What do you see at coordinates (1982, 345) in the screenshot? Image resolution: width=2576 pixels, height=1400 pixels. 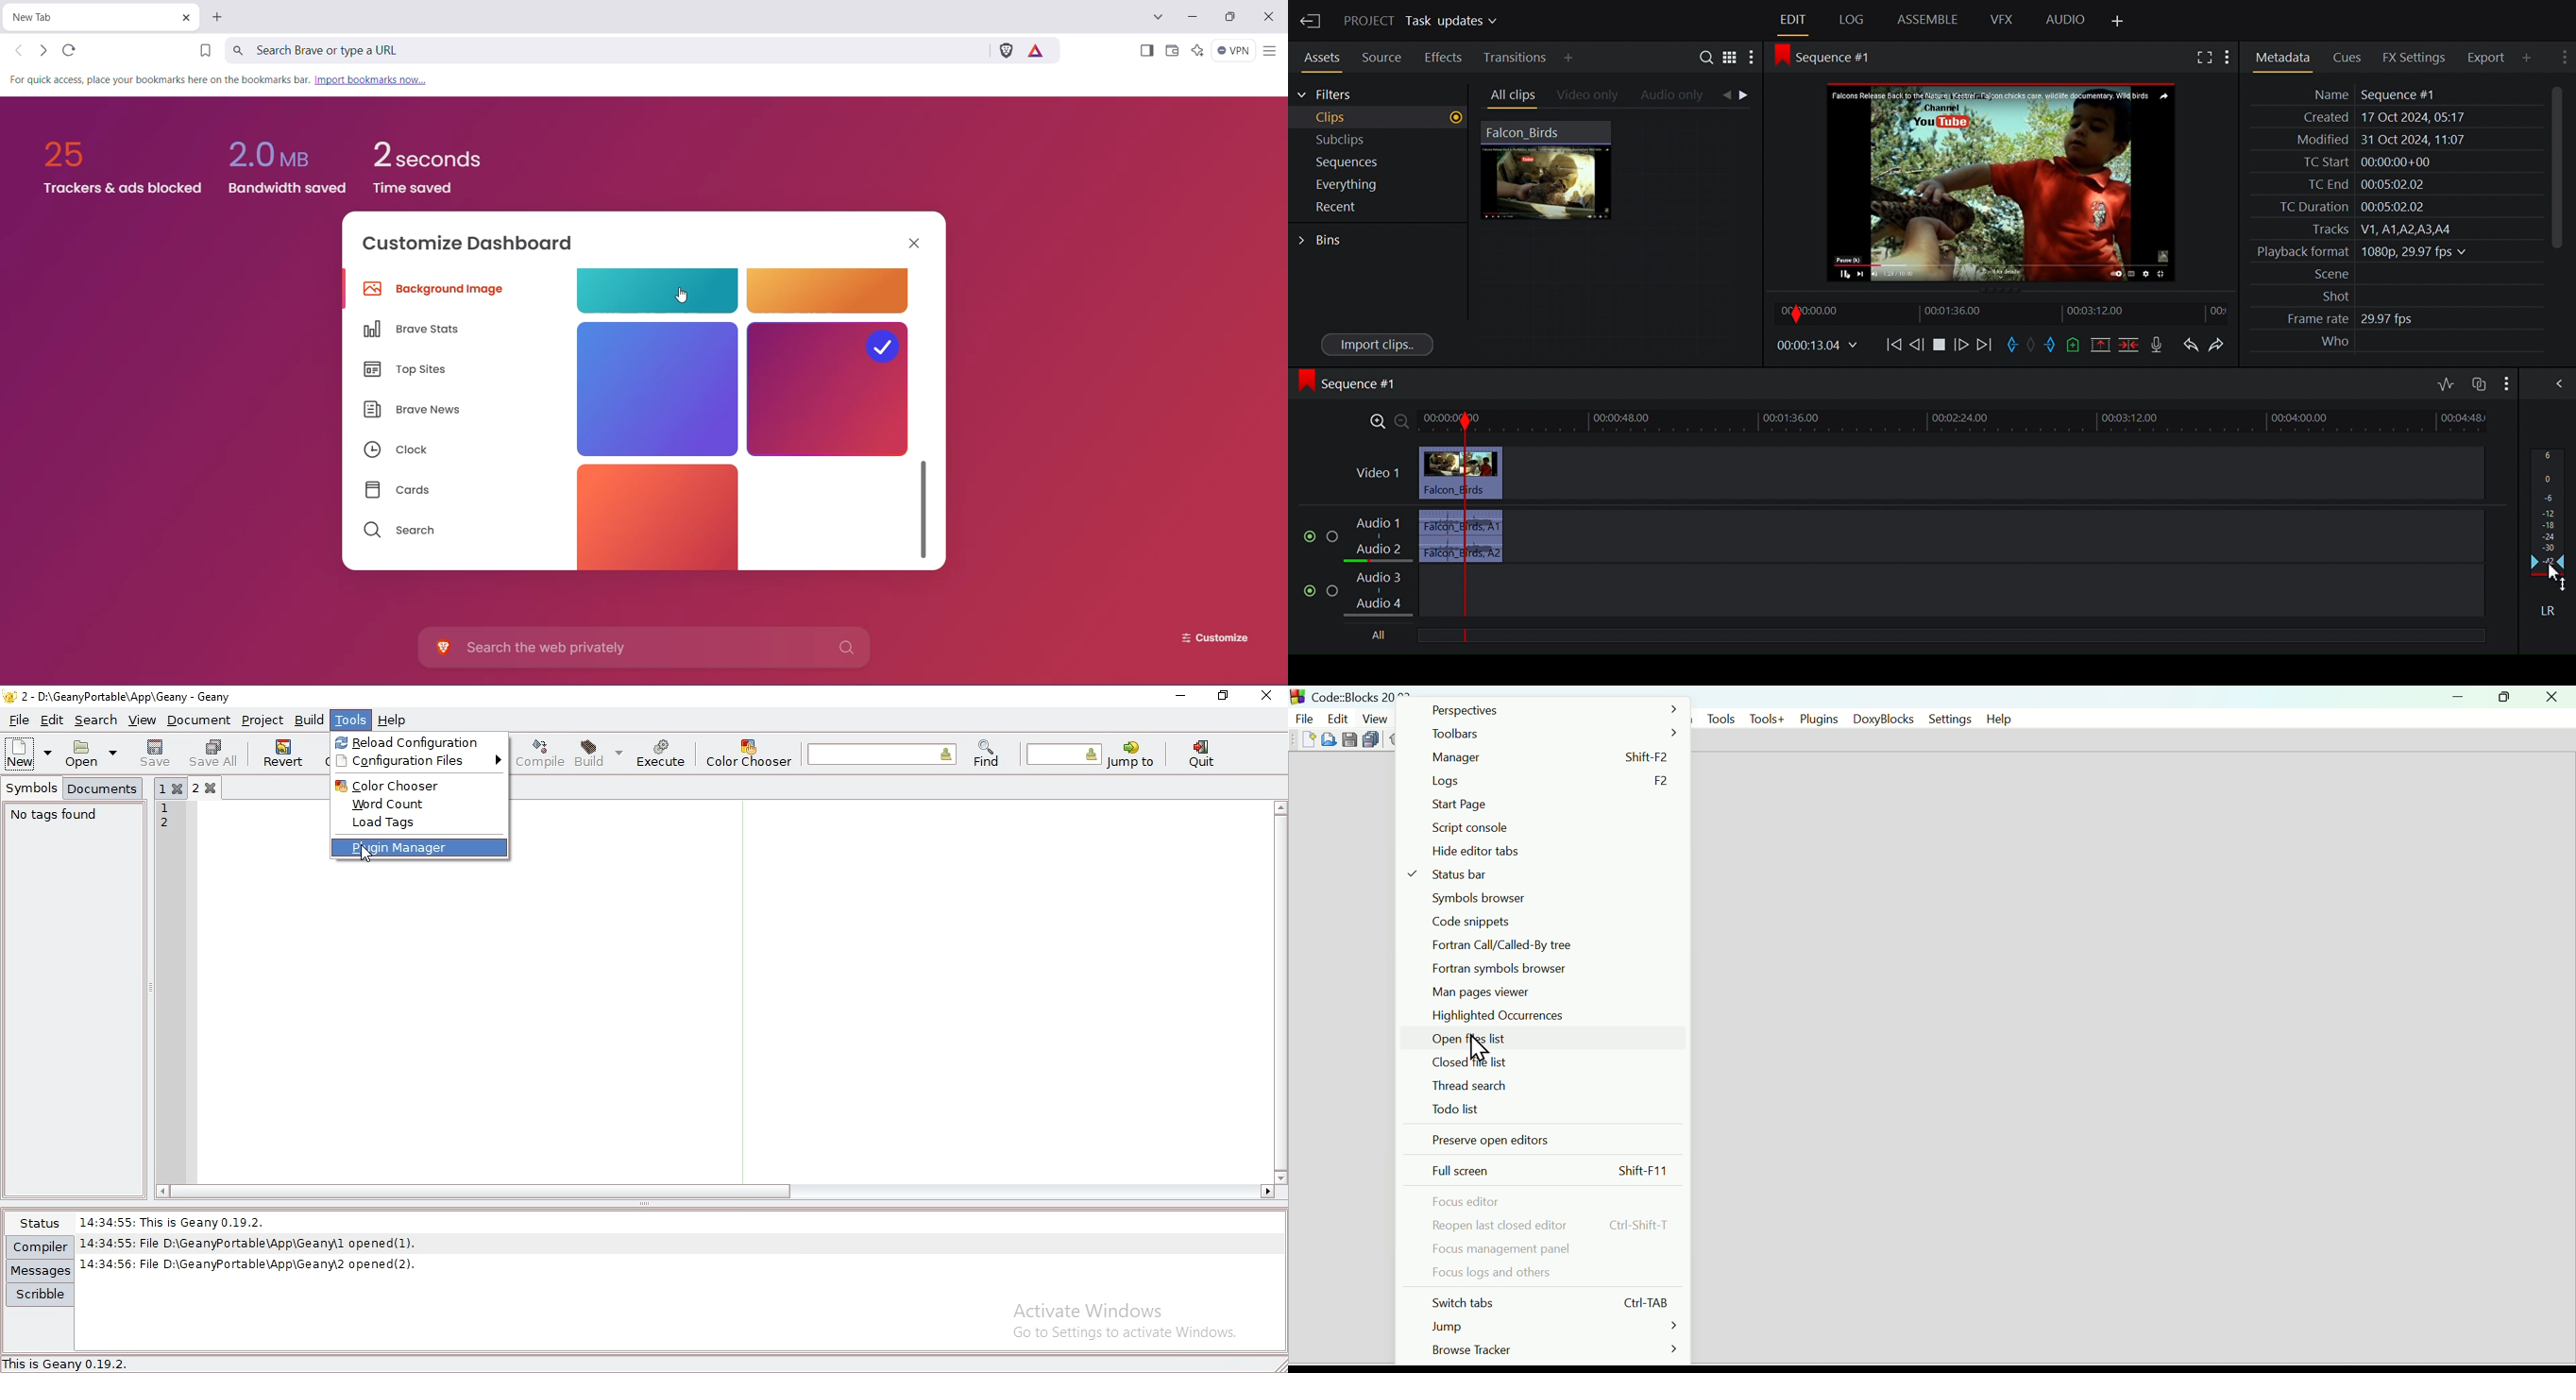 I see `Move Forward` at bounding box center [1982, 345].